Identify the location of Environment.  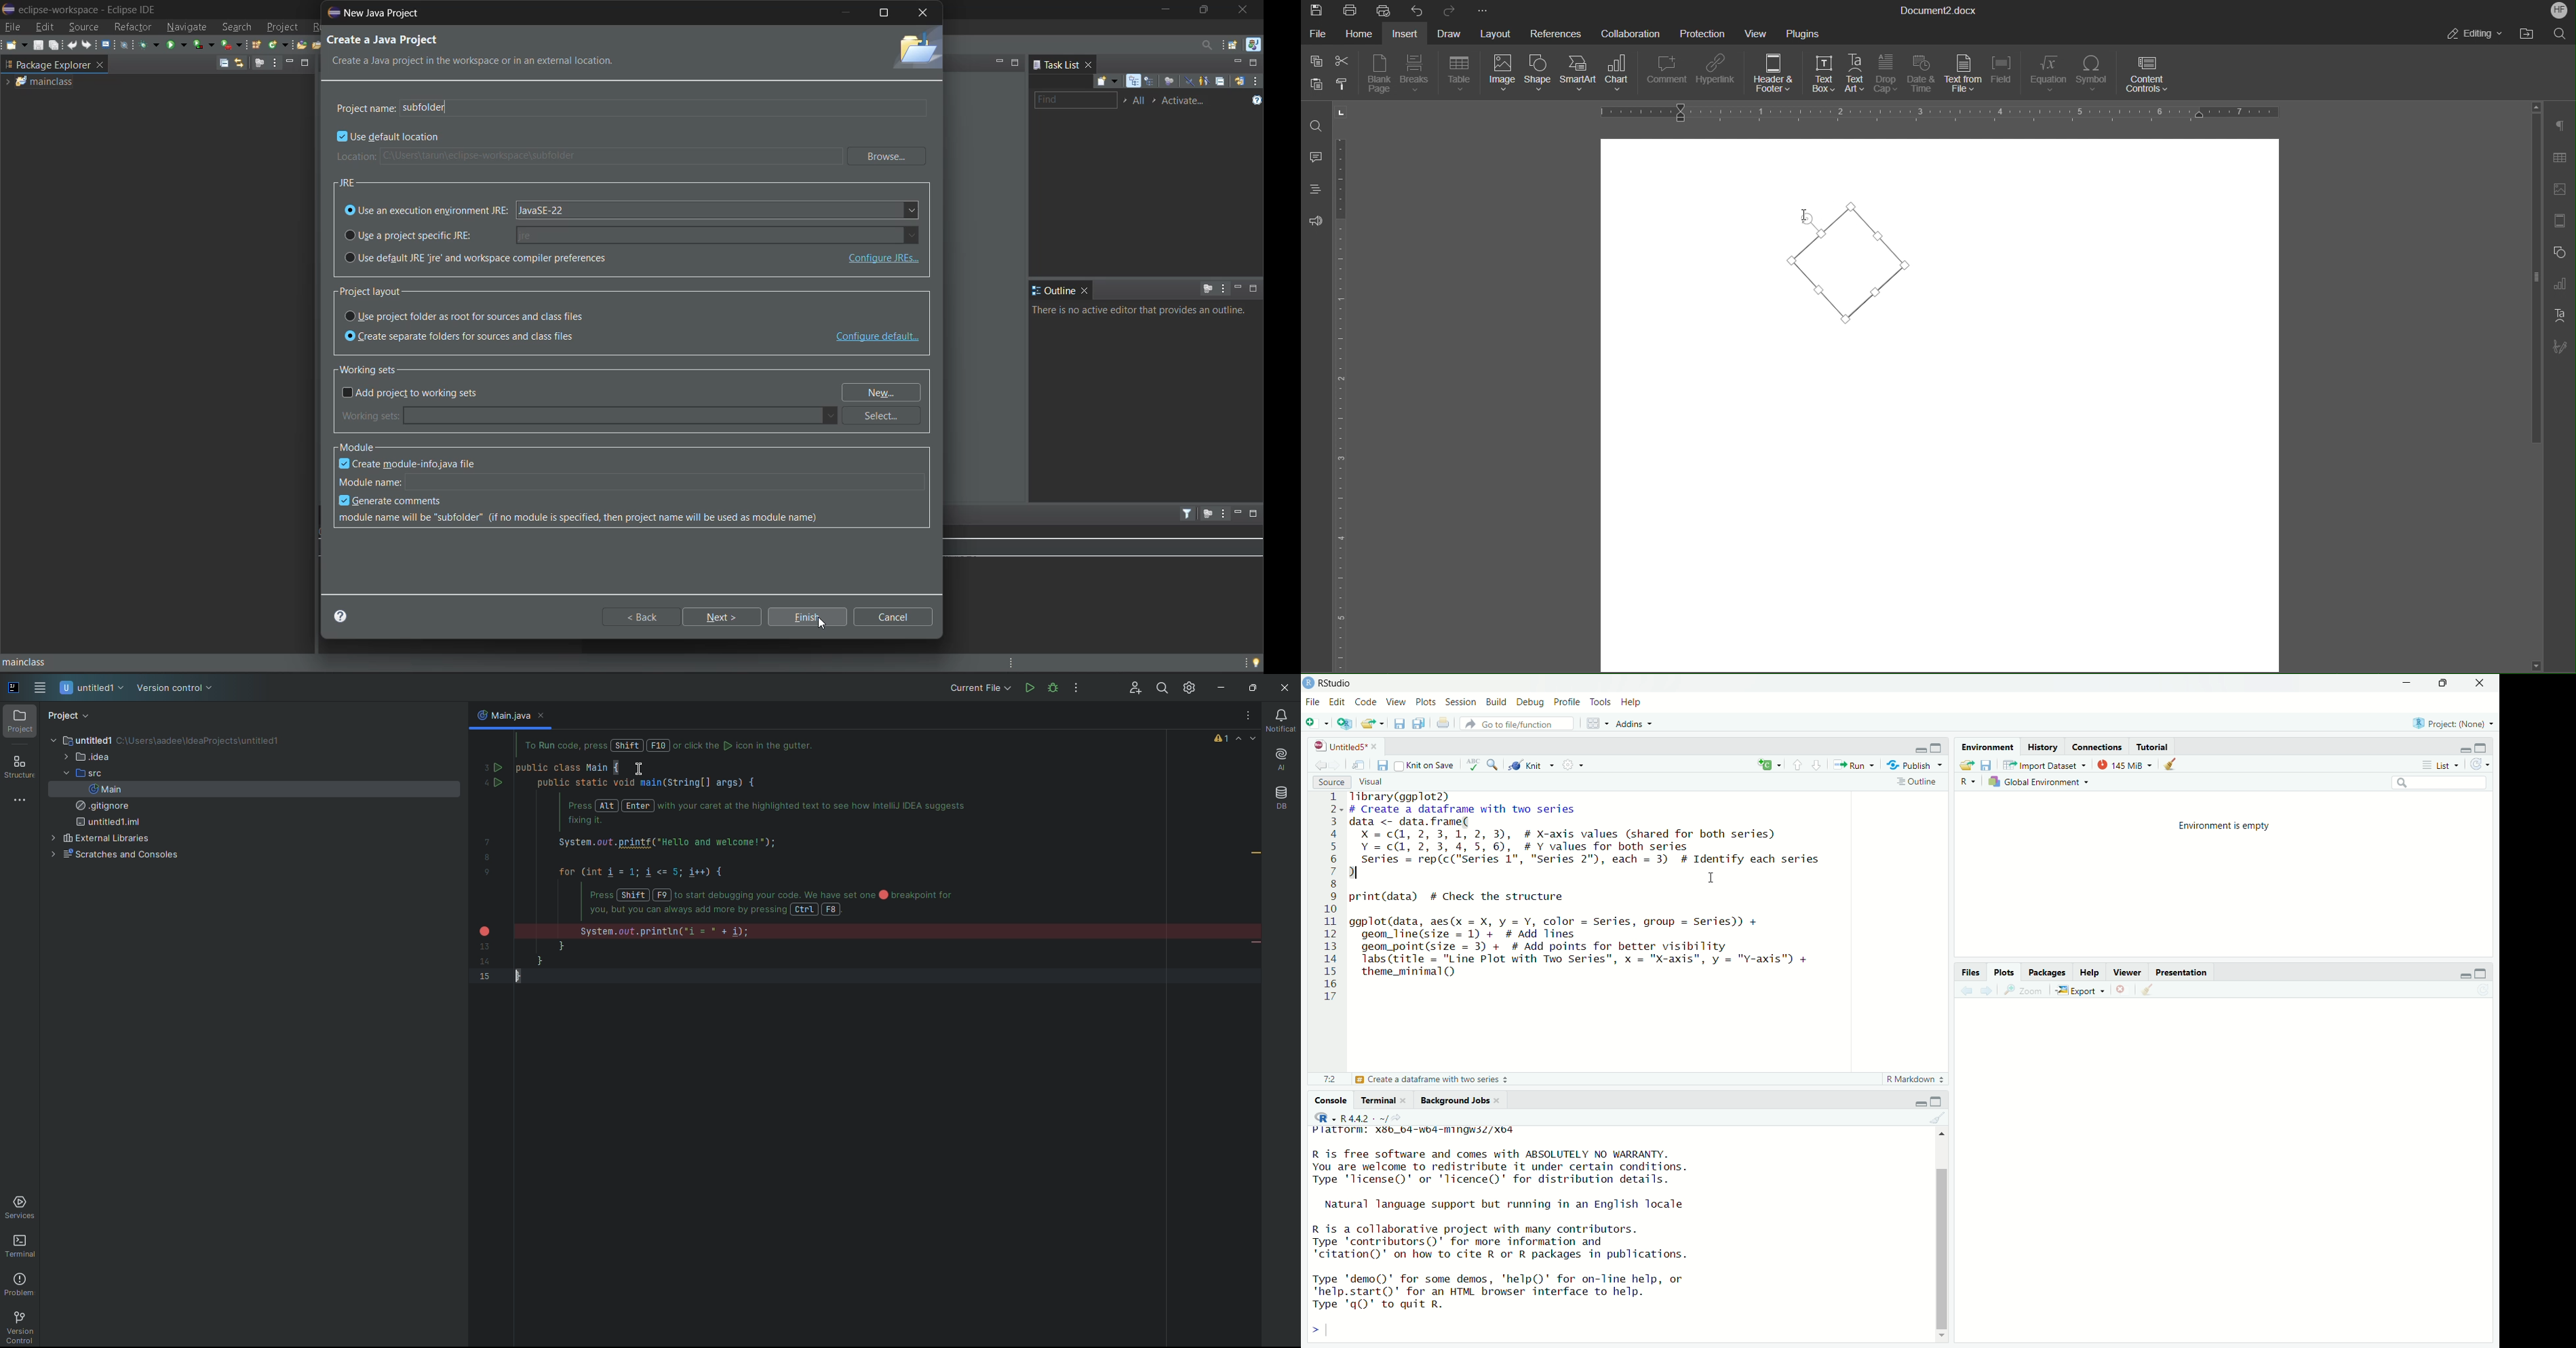
(1987, 745).